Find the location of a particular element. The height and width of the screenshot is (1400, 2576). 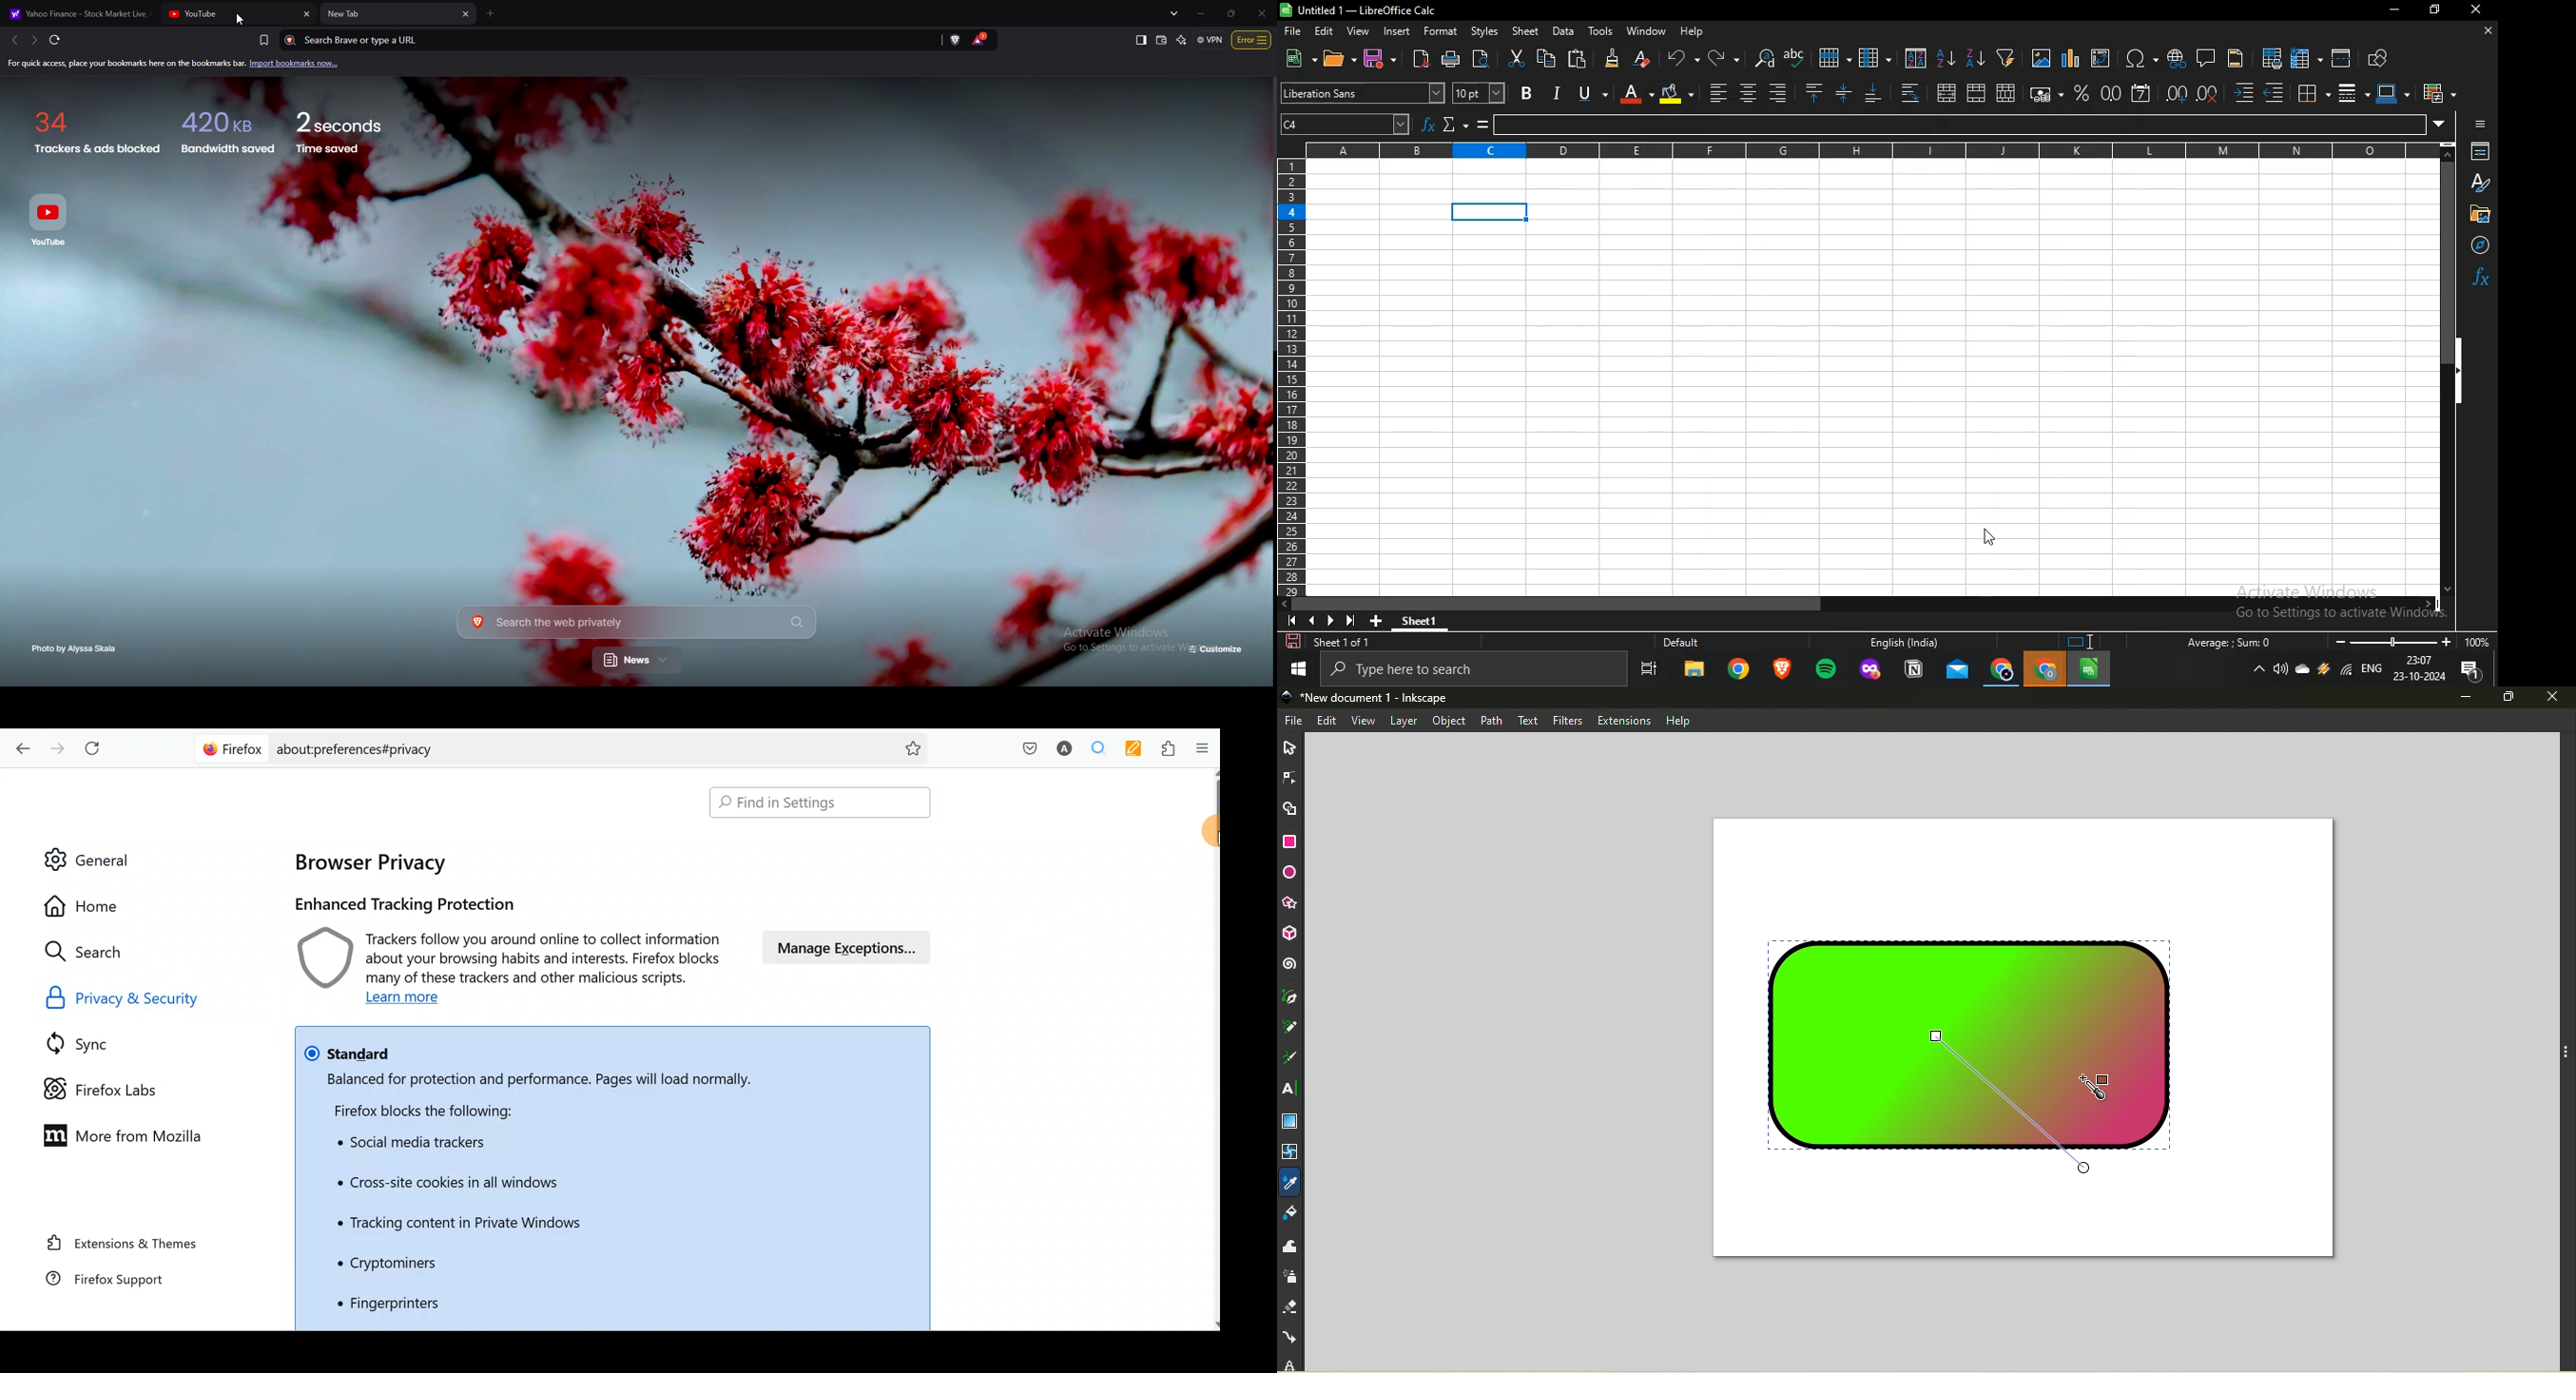

tools is located at coordinates (1601, 31).